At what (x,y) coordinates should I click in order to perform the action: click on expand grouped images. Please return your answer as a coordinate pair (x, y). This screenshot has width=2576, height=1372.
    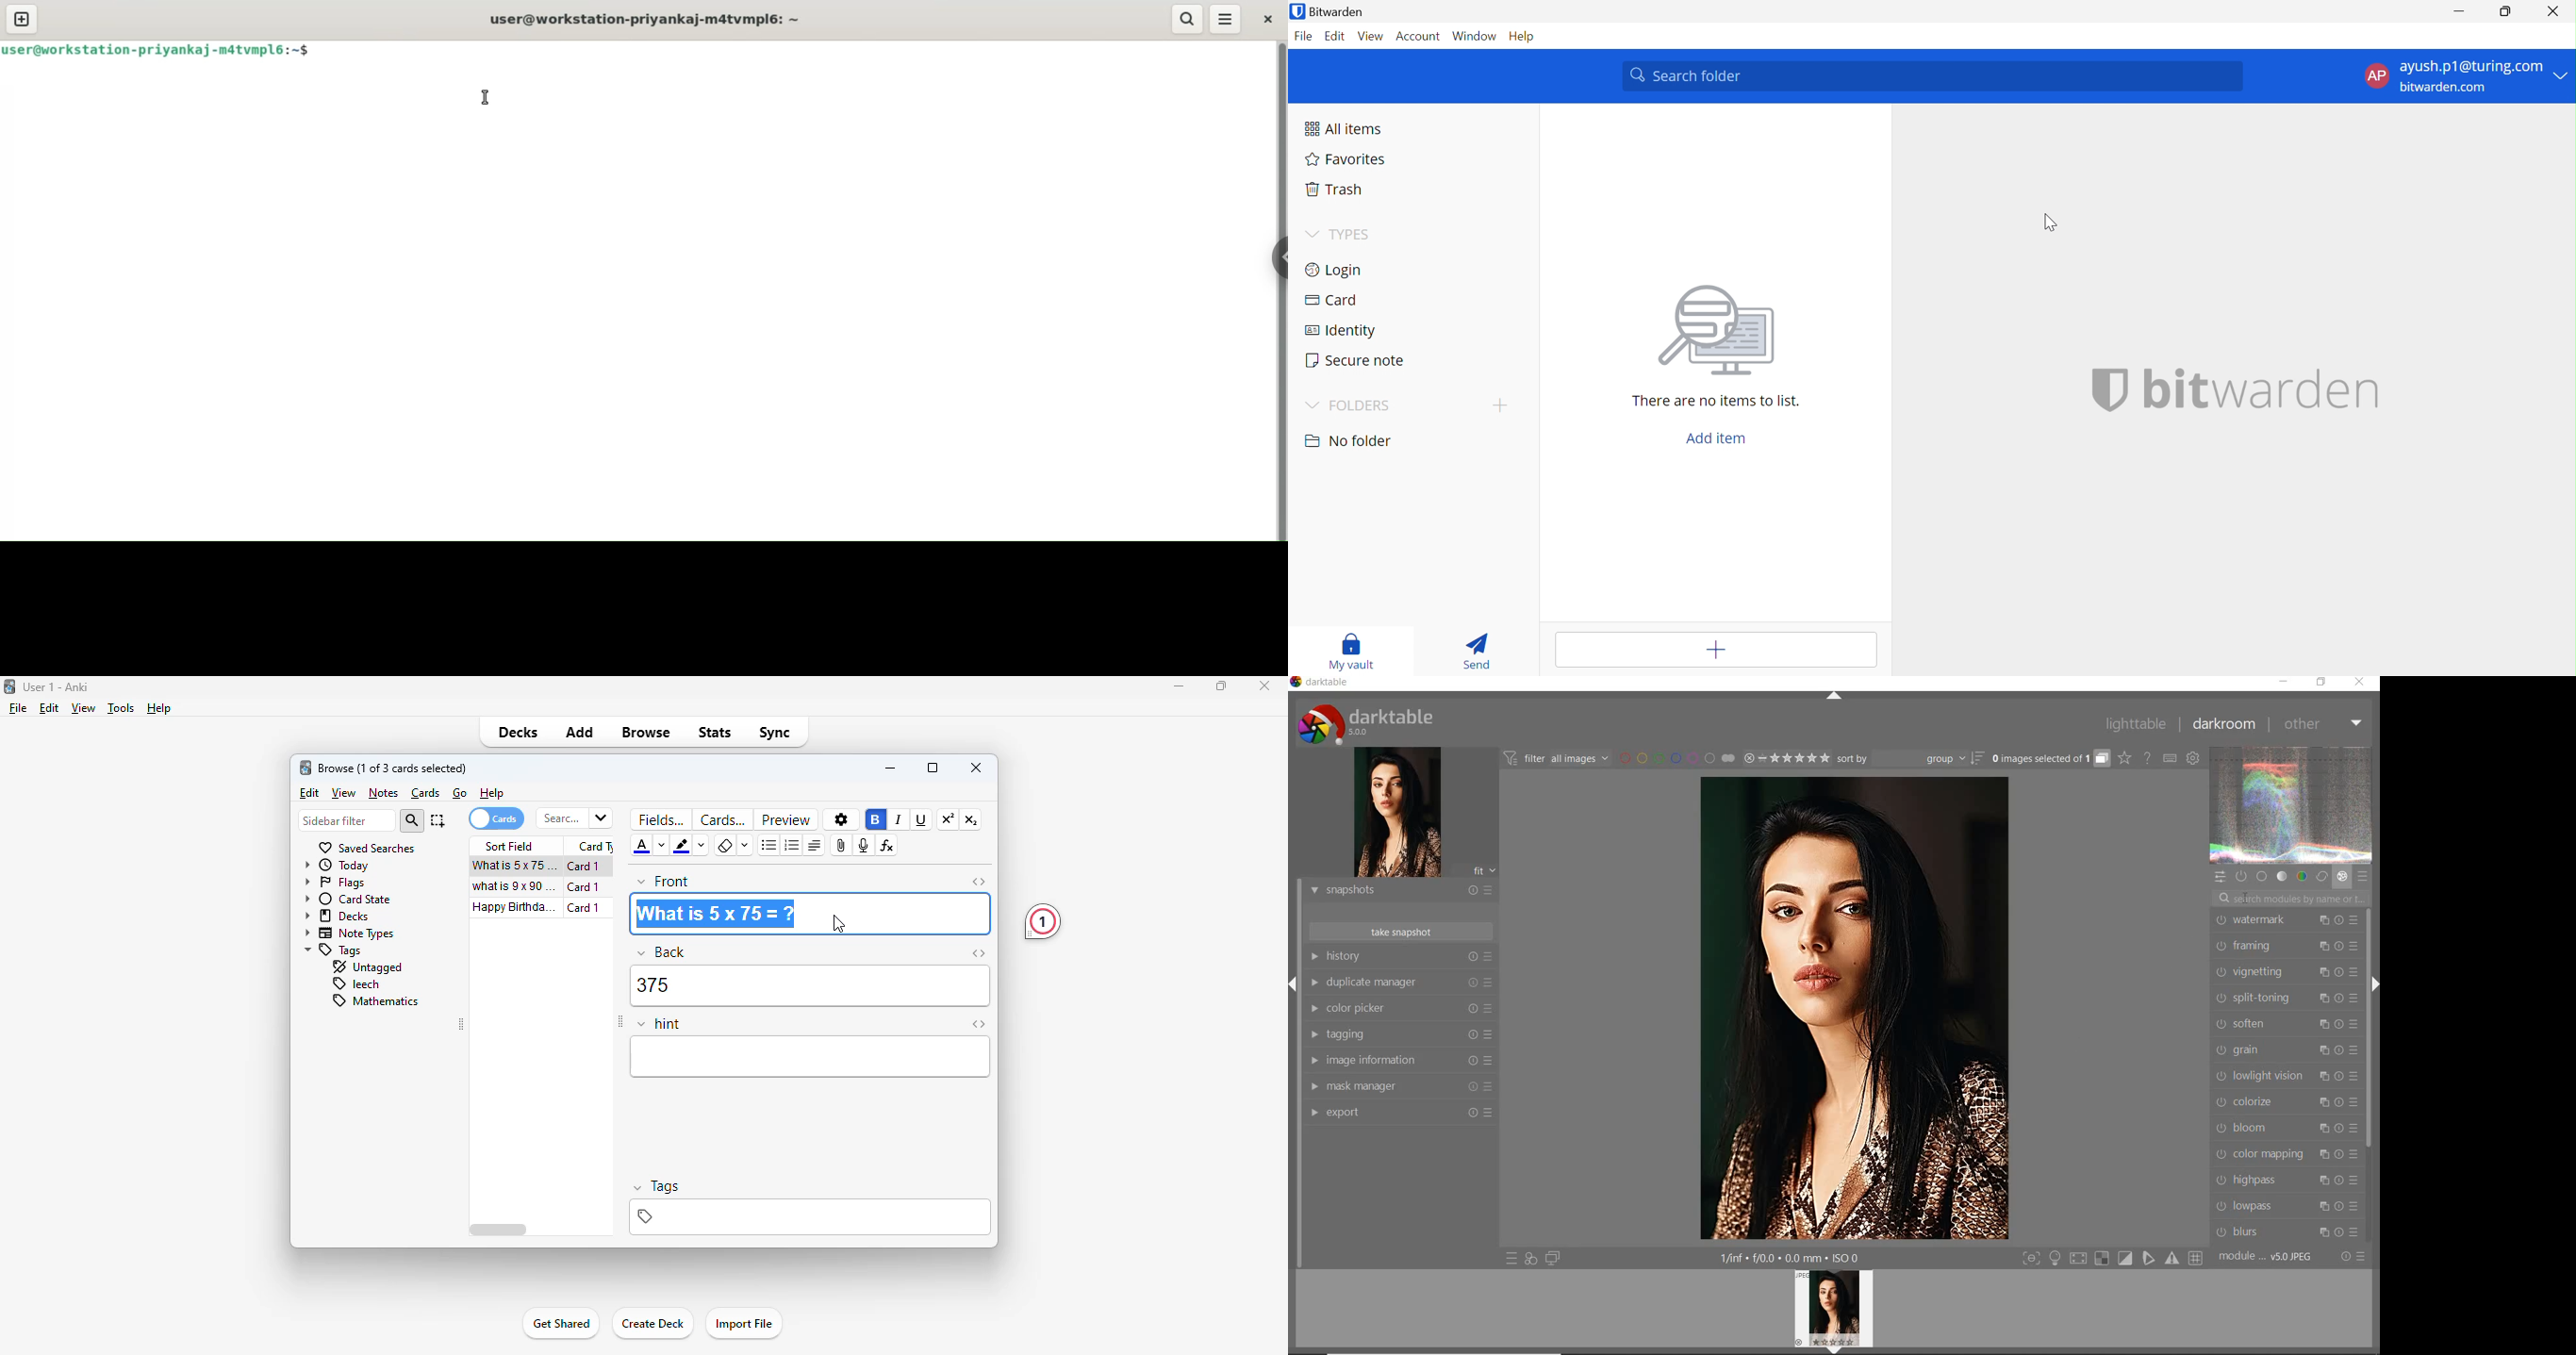
    Looking at the image, I should click on (2050, 759).